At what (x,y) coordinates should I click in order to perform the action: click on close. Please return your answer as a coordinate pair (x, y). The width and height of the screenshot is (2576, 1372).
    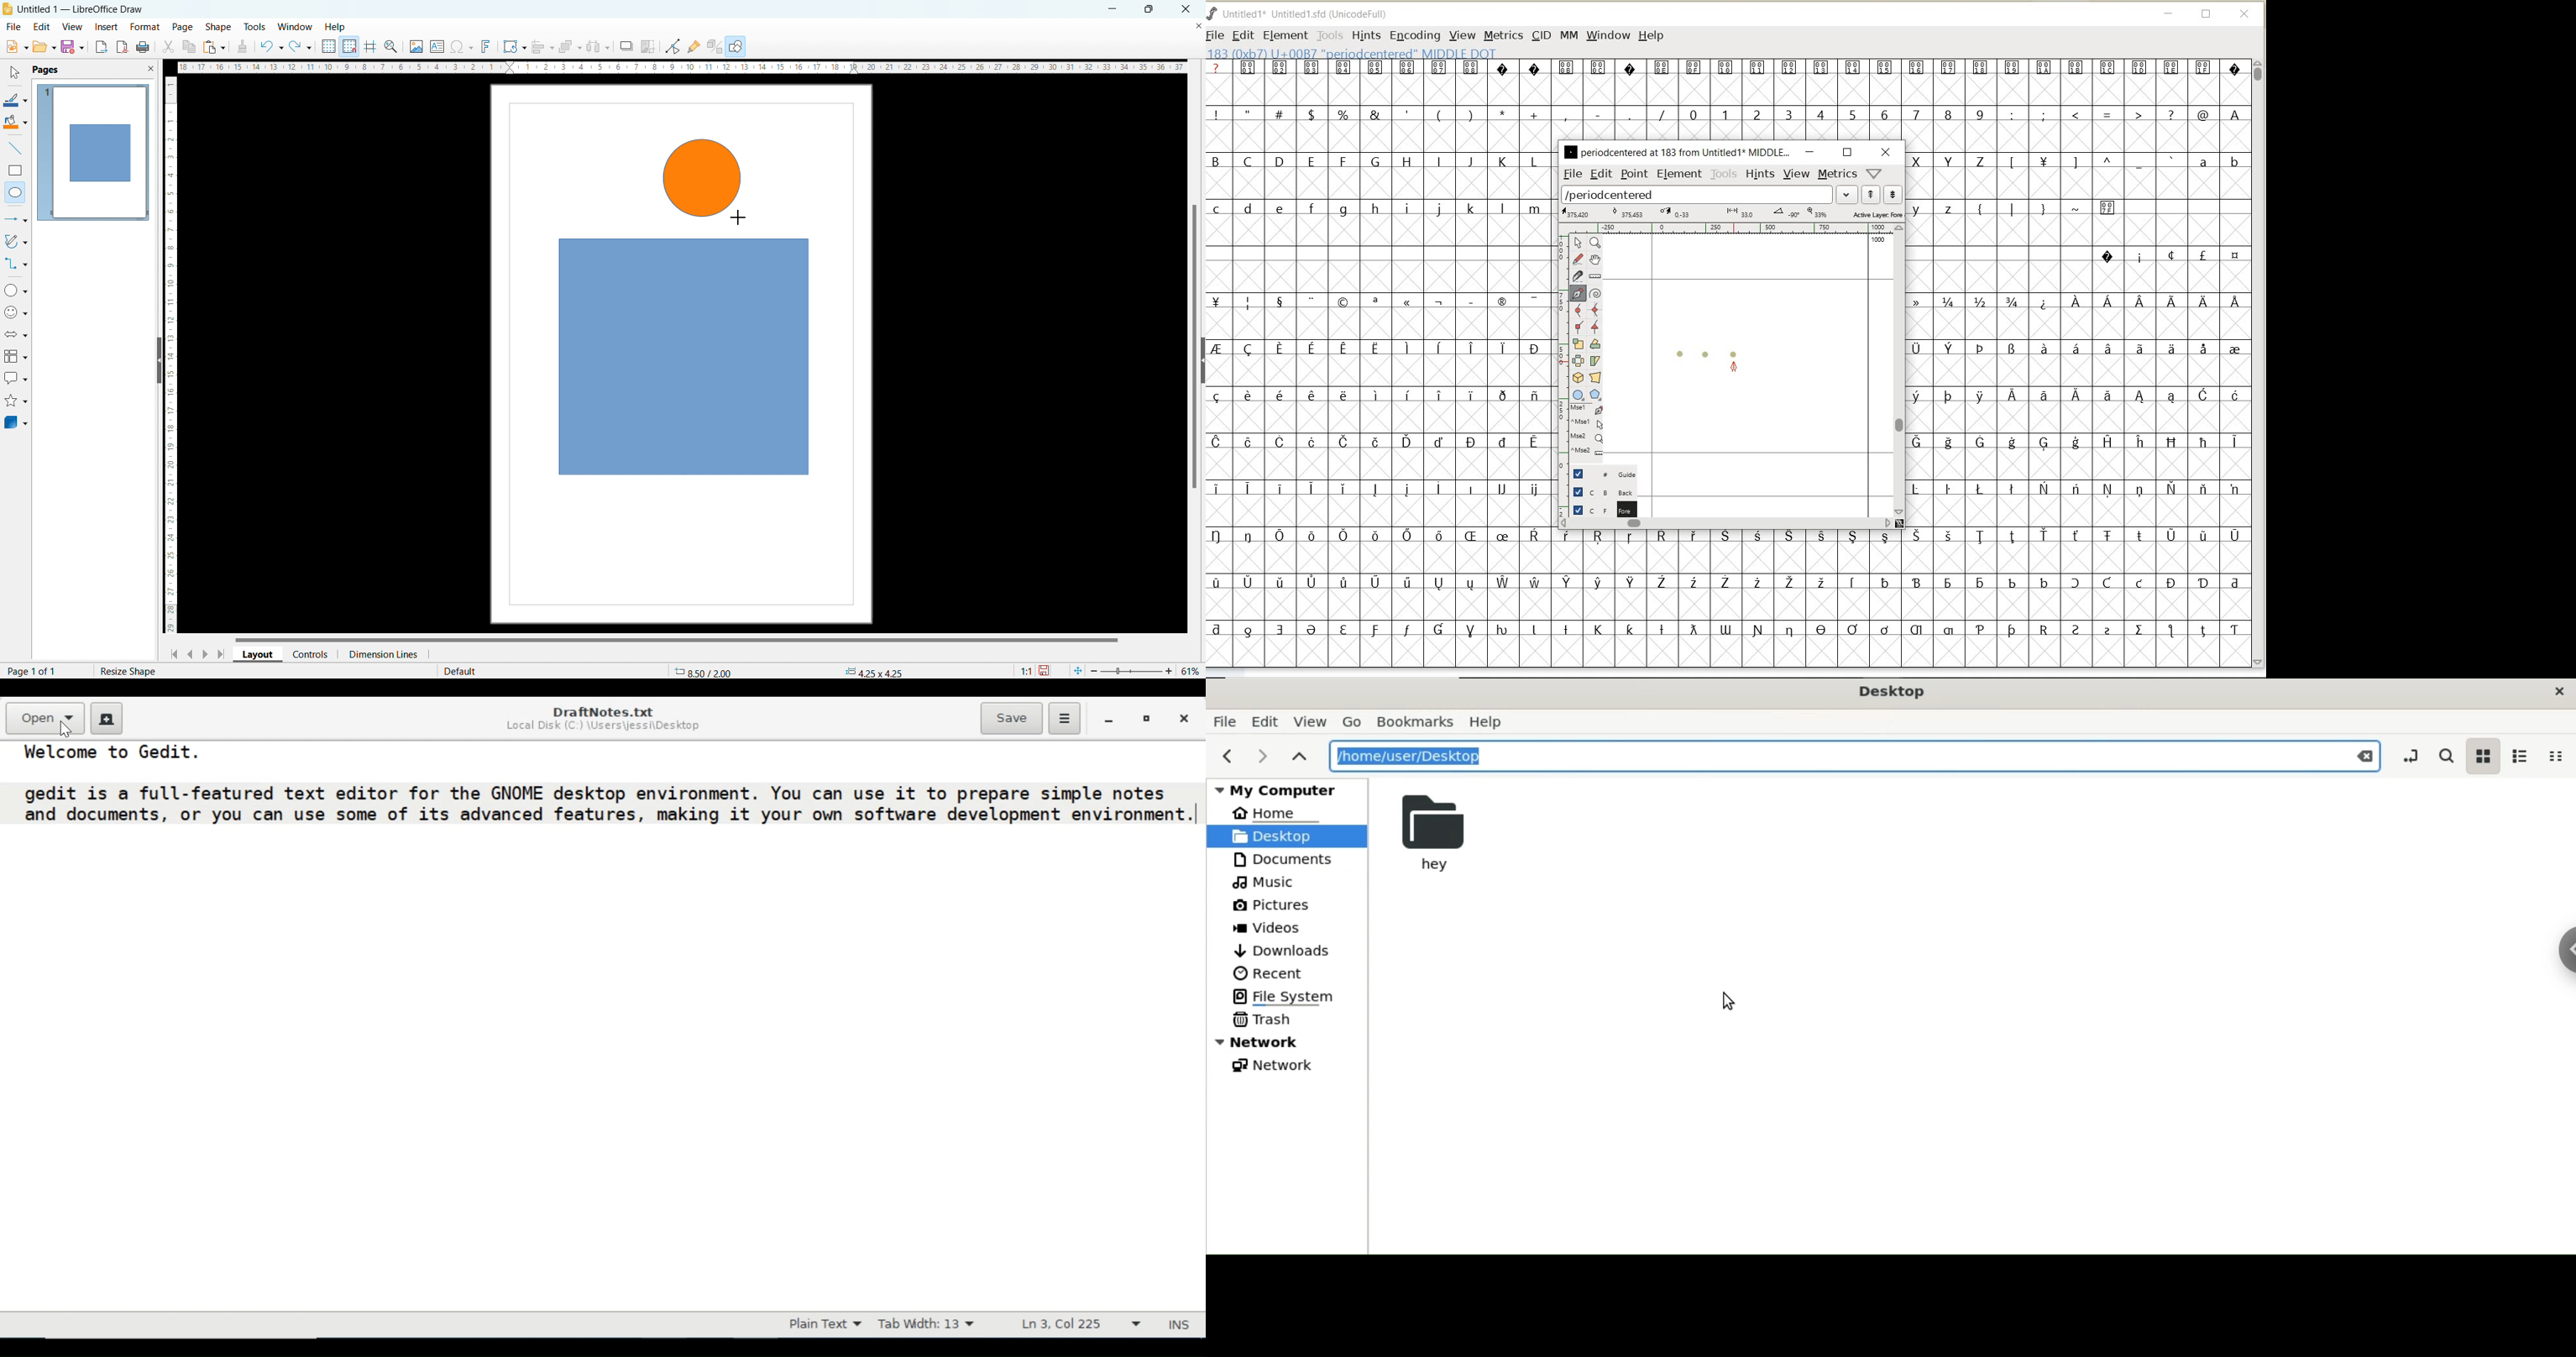
    Looking at the image, I should click on (1187, 8).